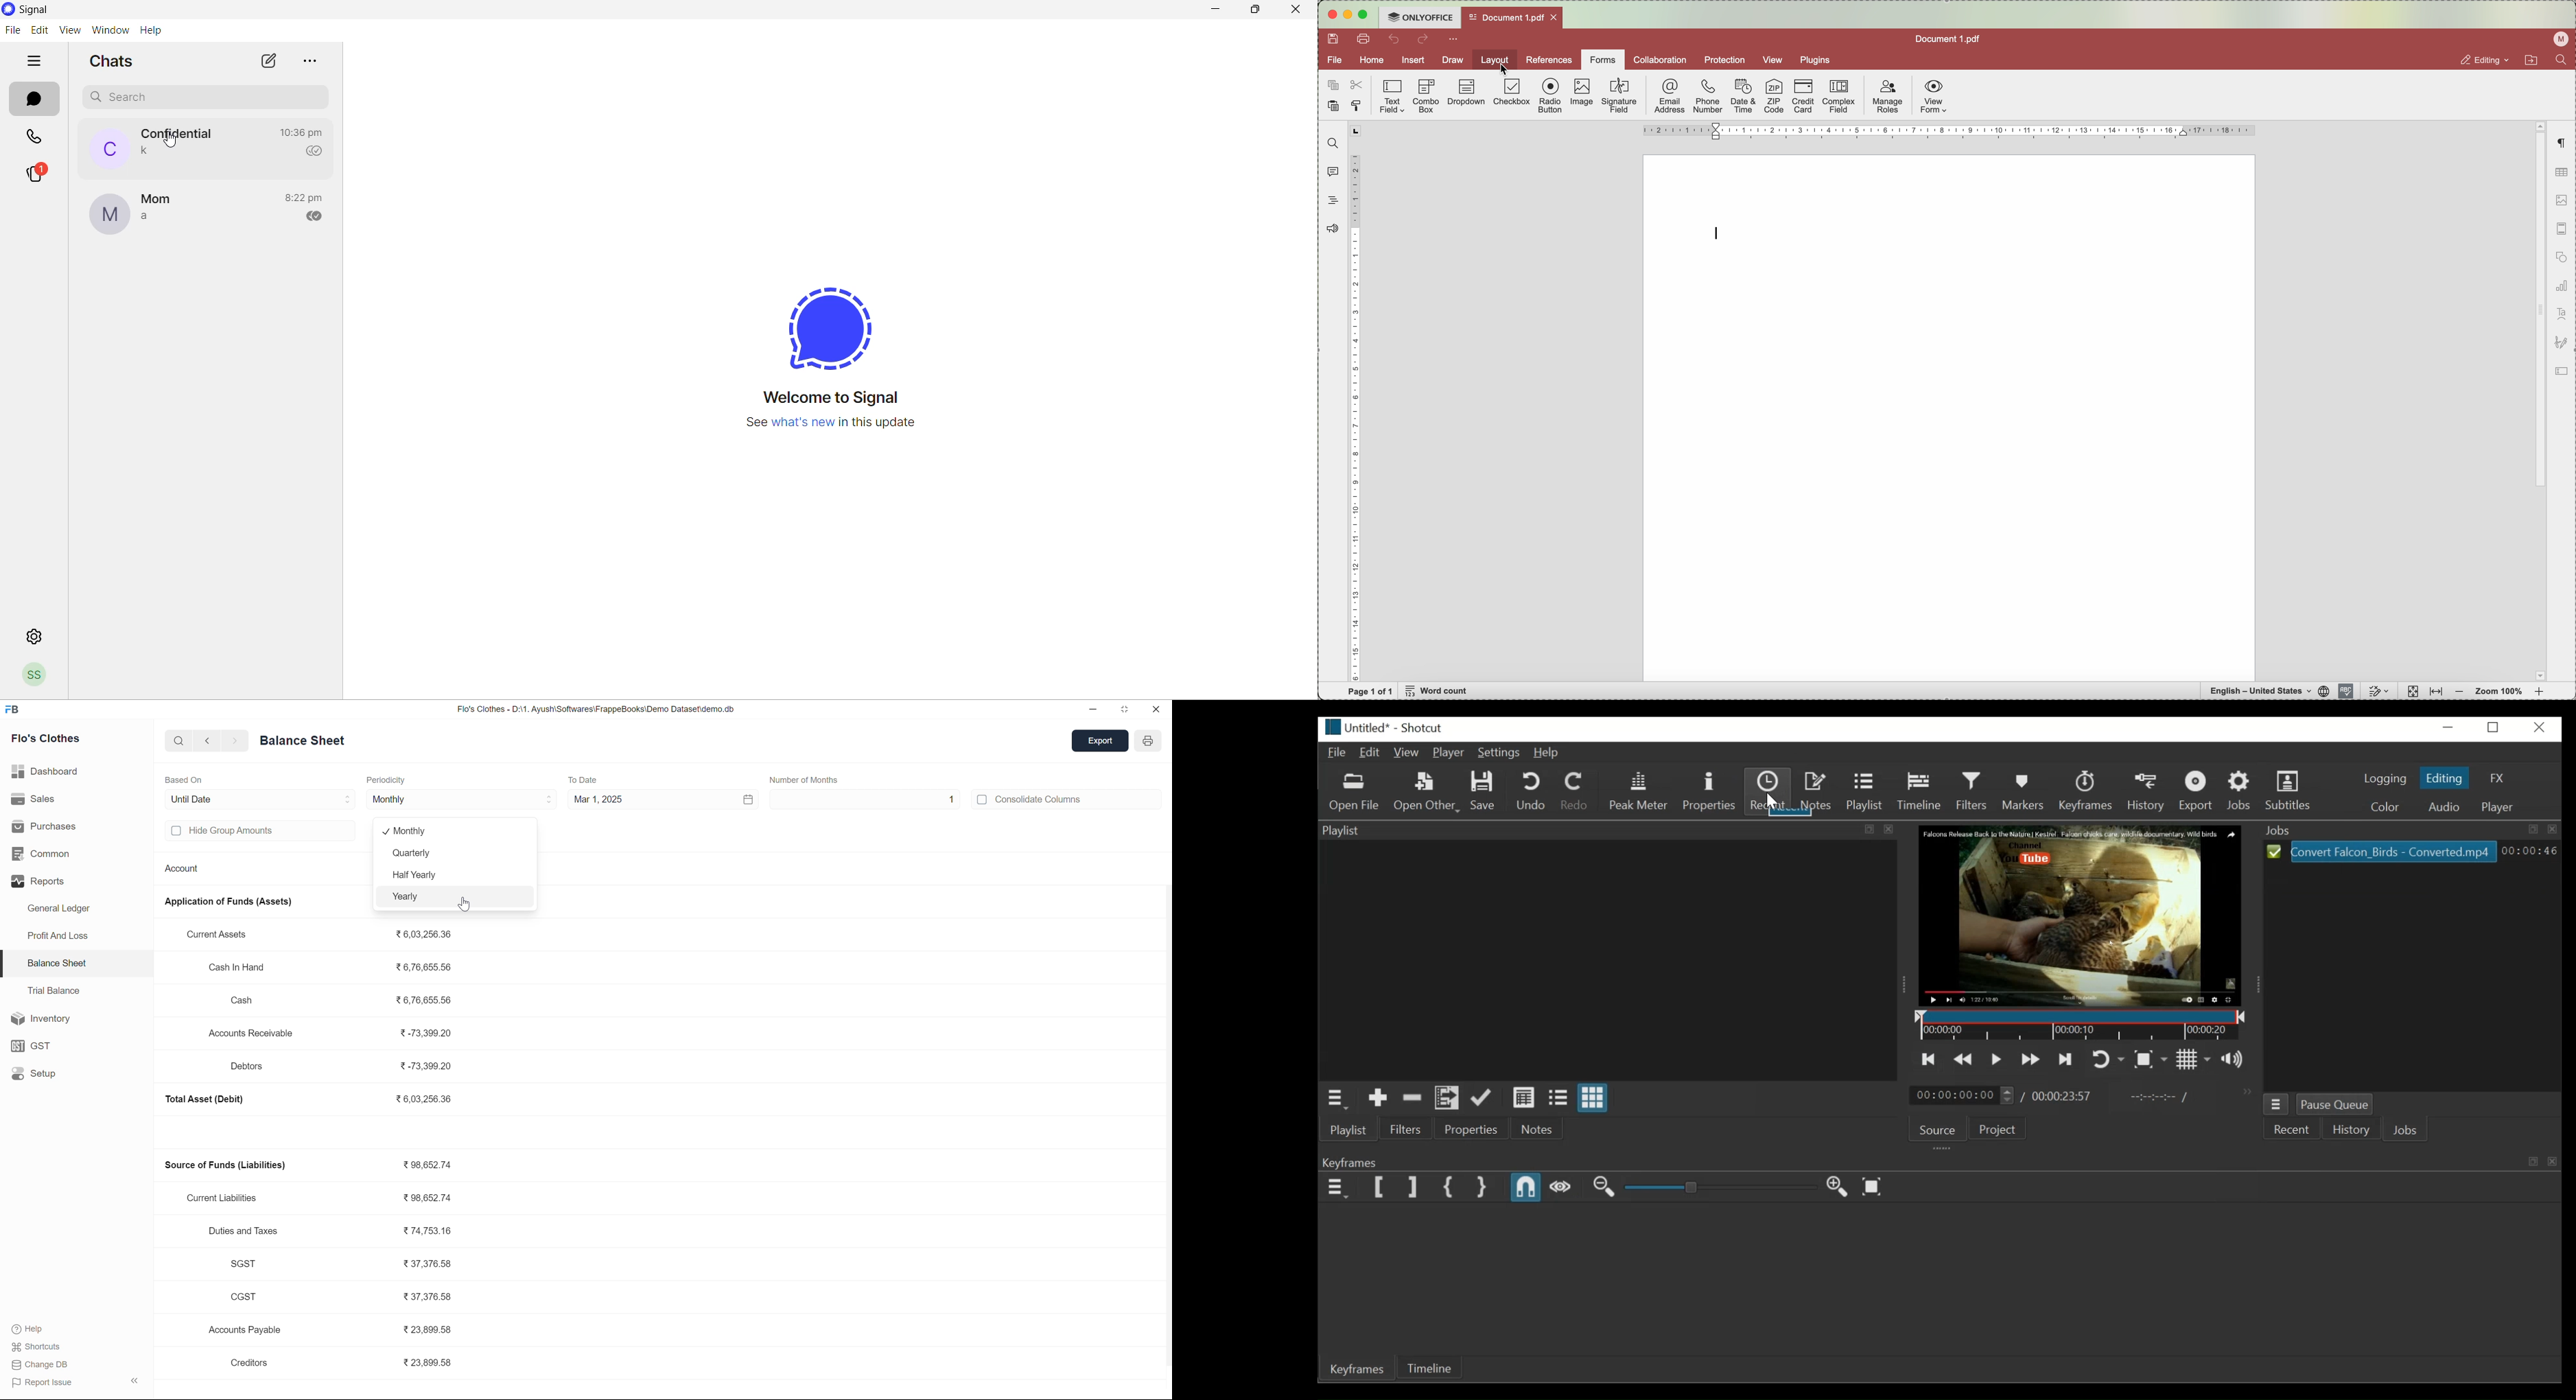 This screenshot has height=1400, width=2576. I want to click on file name, so click(1950, 38).